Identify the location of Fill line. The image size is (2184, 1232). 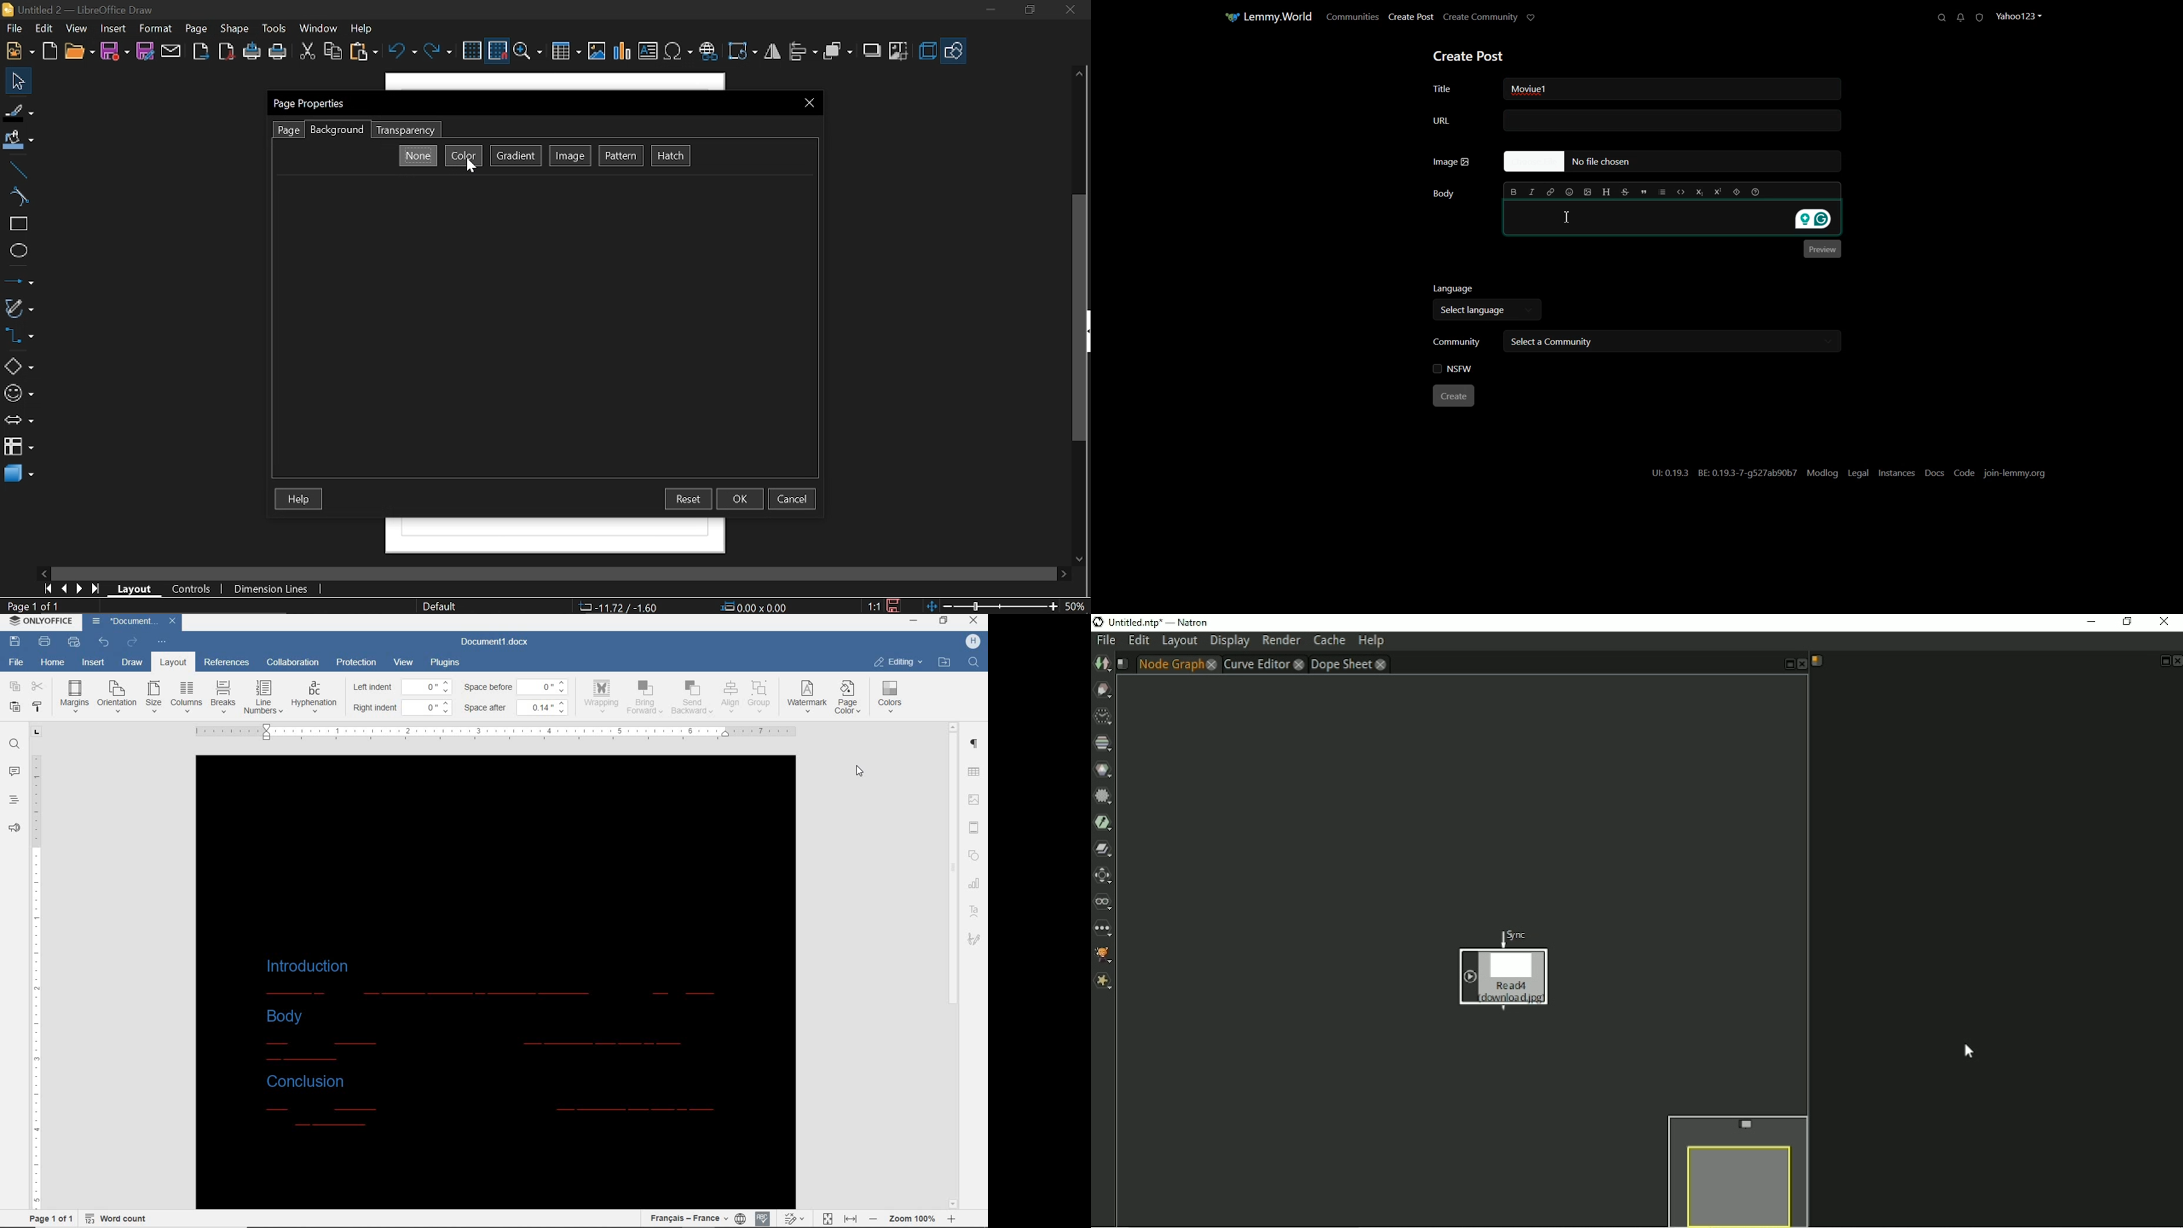
(19, 111).